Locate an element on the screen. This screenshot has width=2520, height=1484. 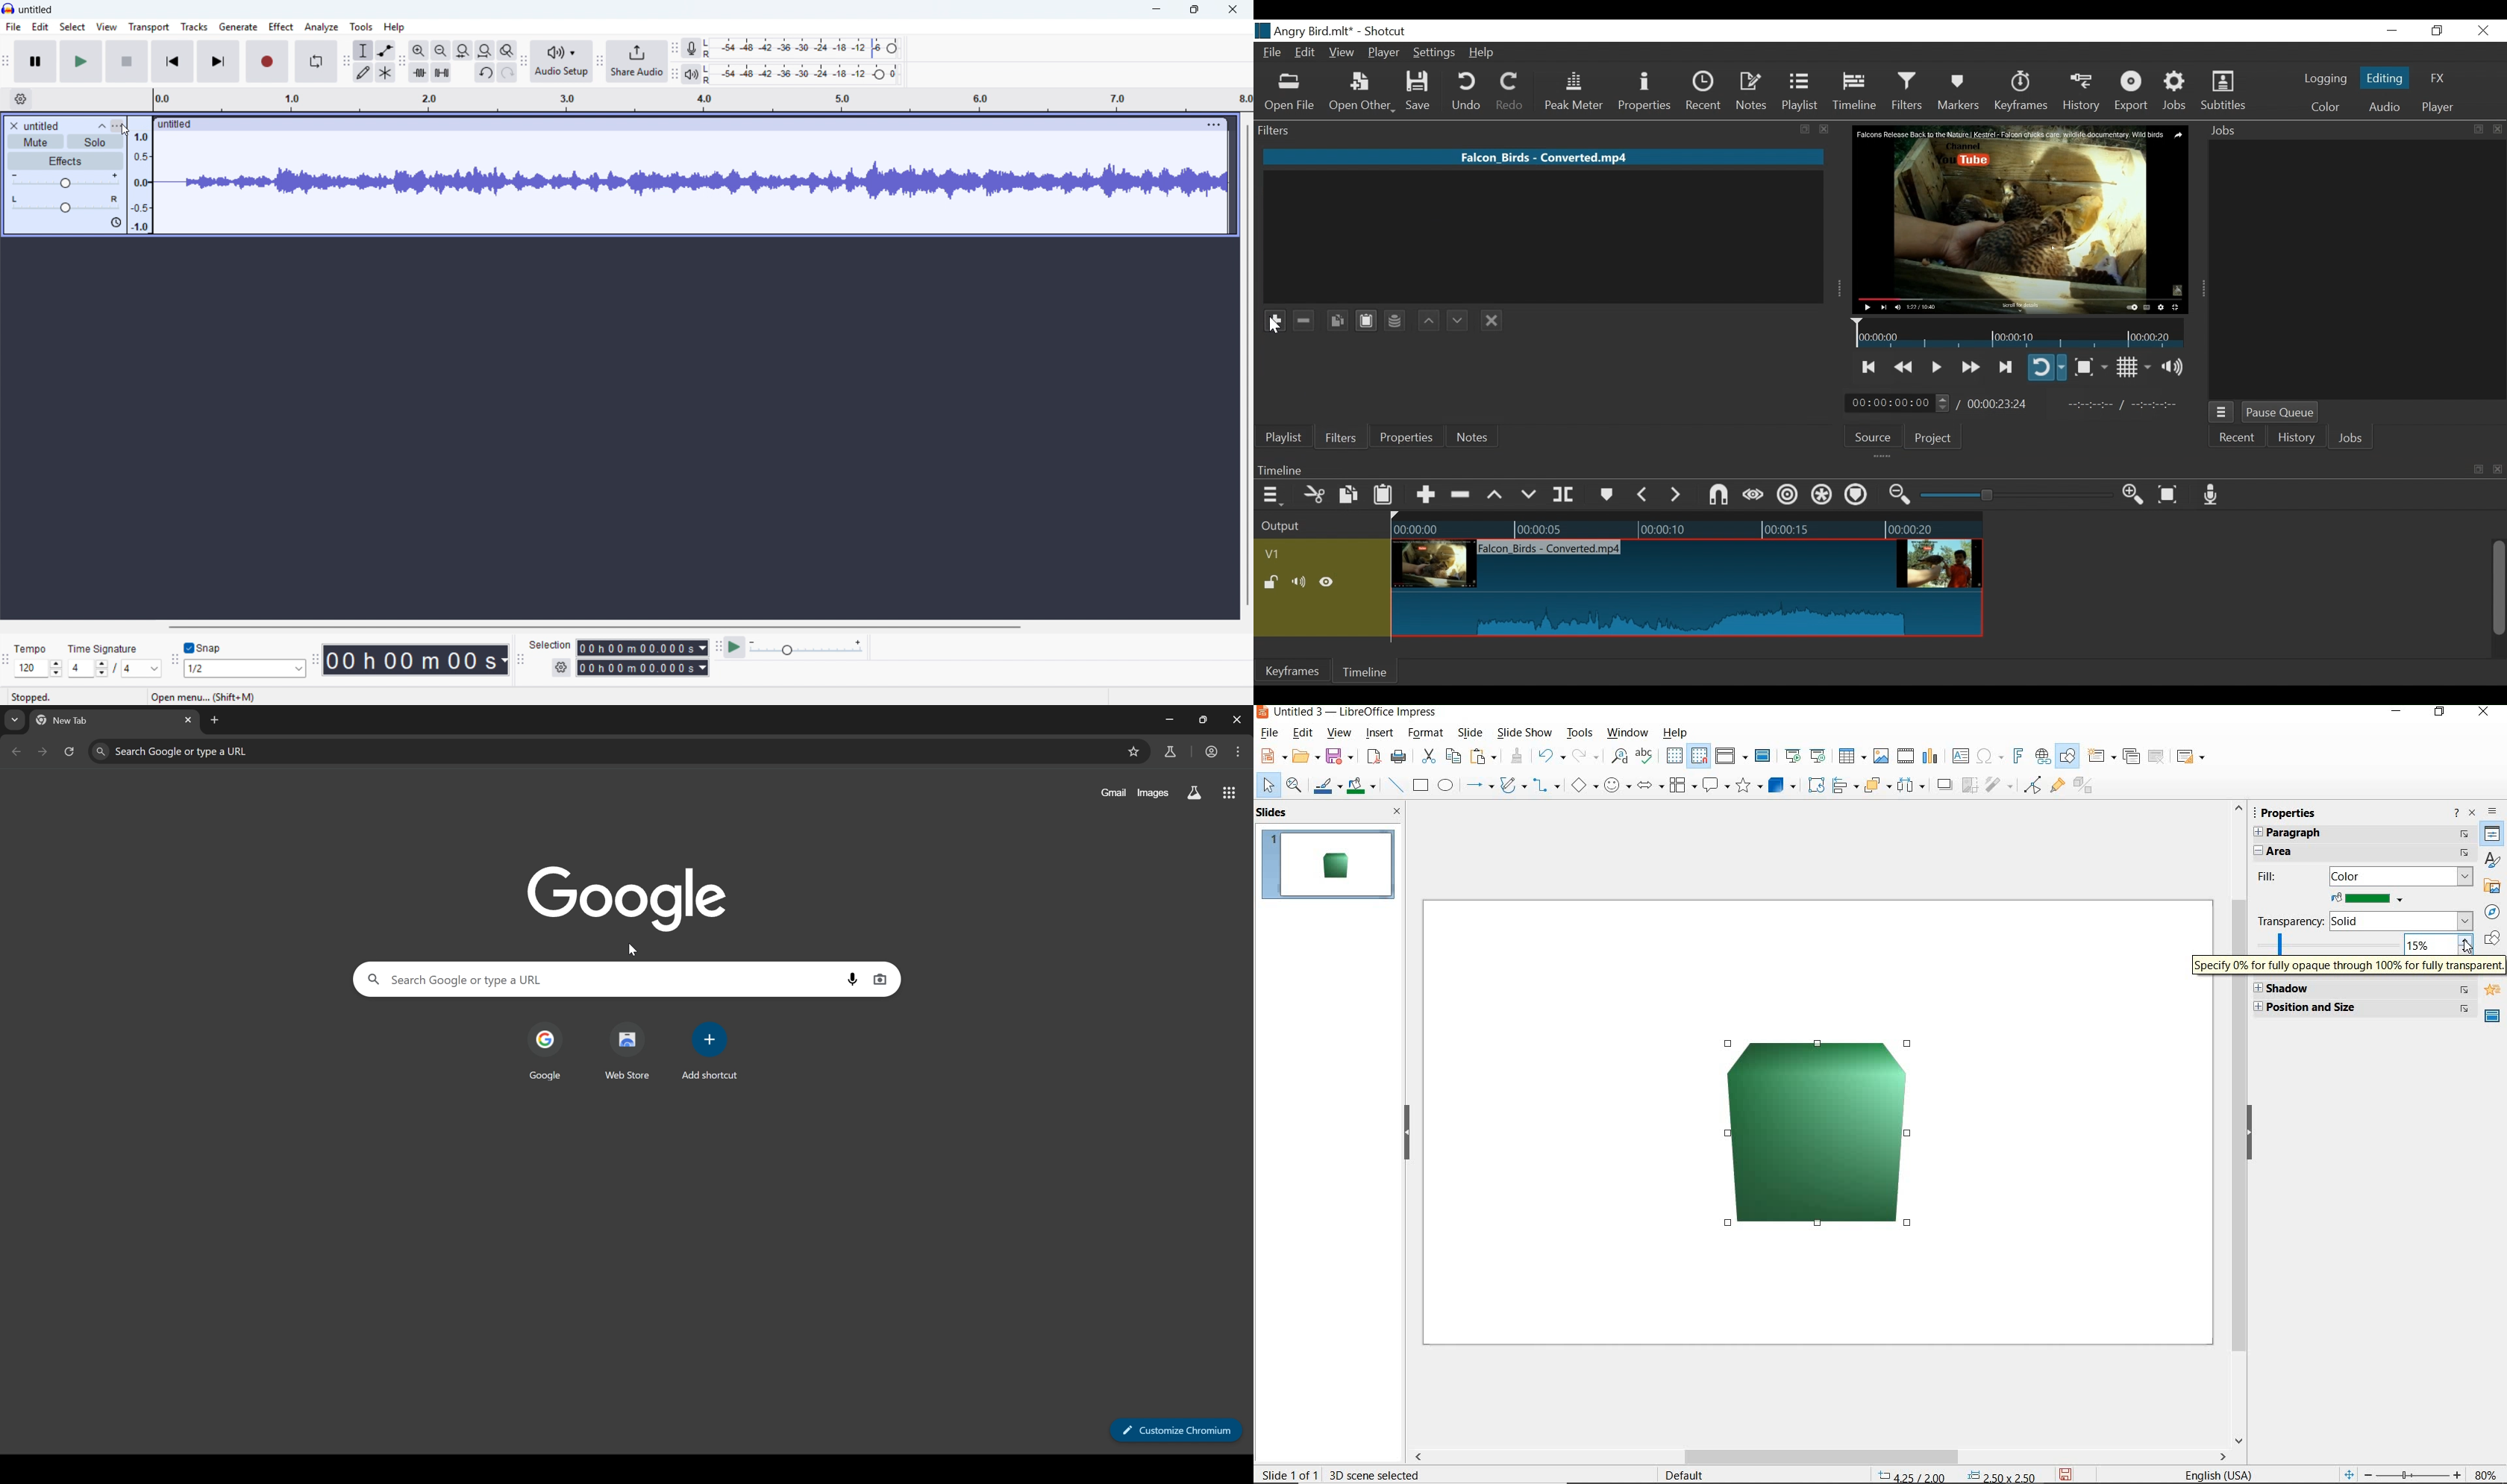
Video track clip is located at coordinates (1687, 589).